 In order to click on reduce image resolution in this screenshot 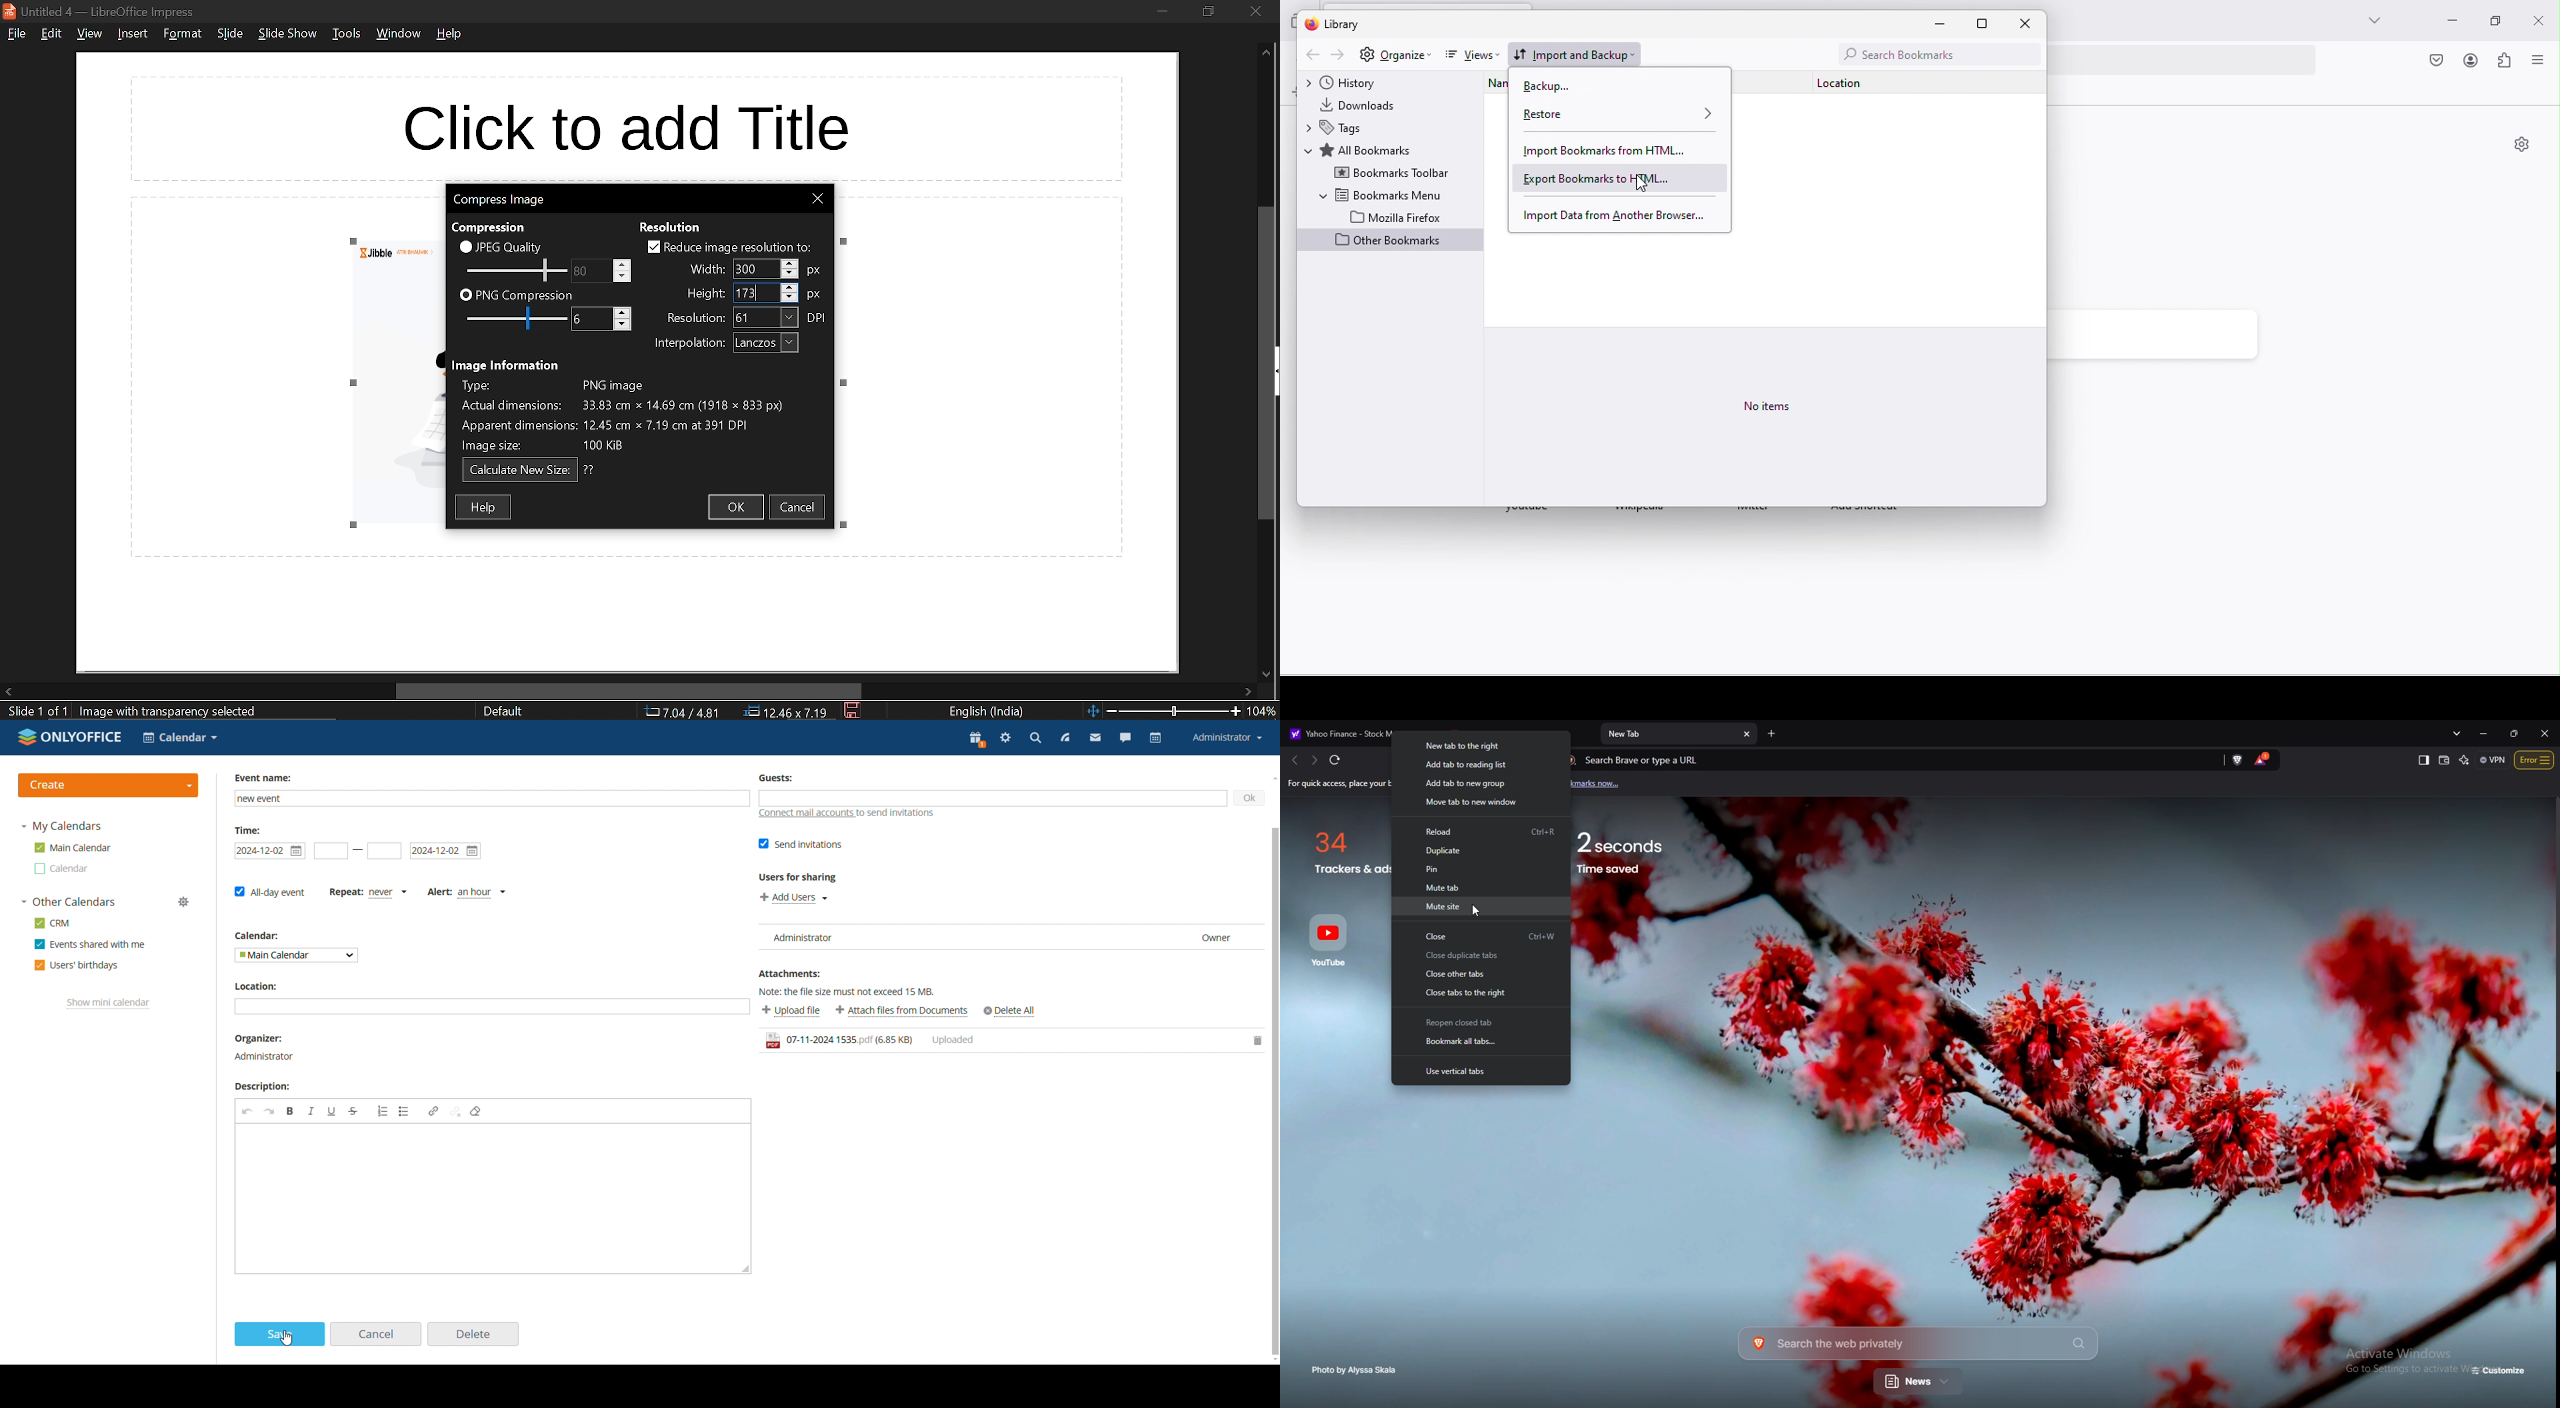, I will do `click(740, 247)`.